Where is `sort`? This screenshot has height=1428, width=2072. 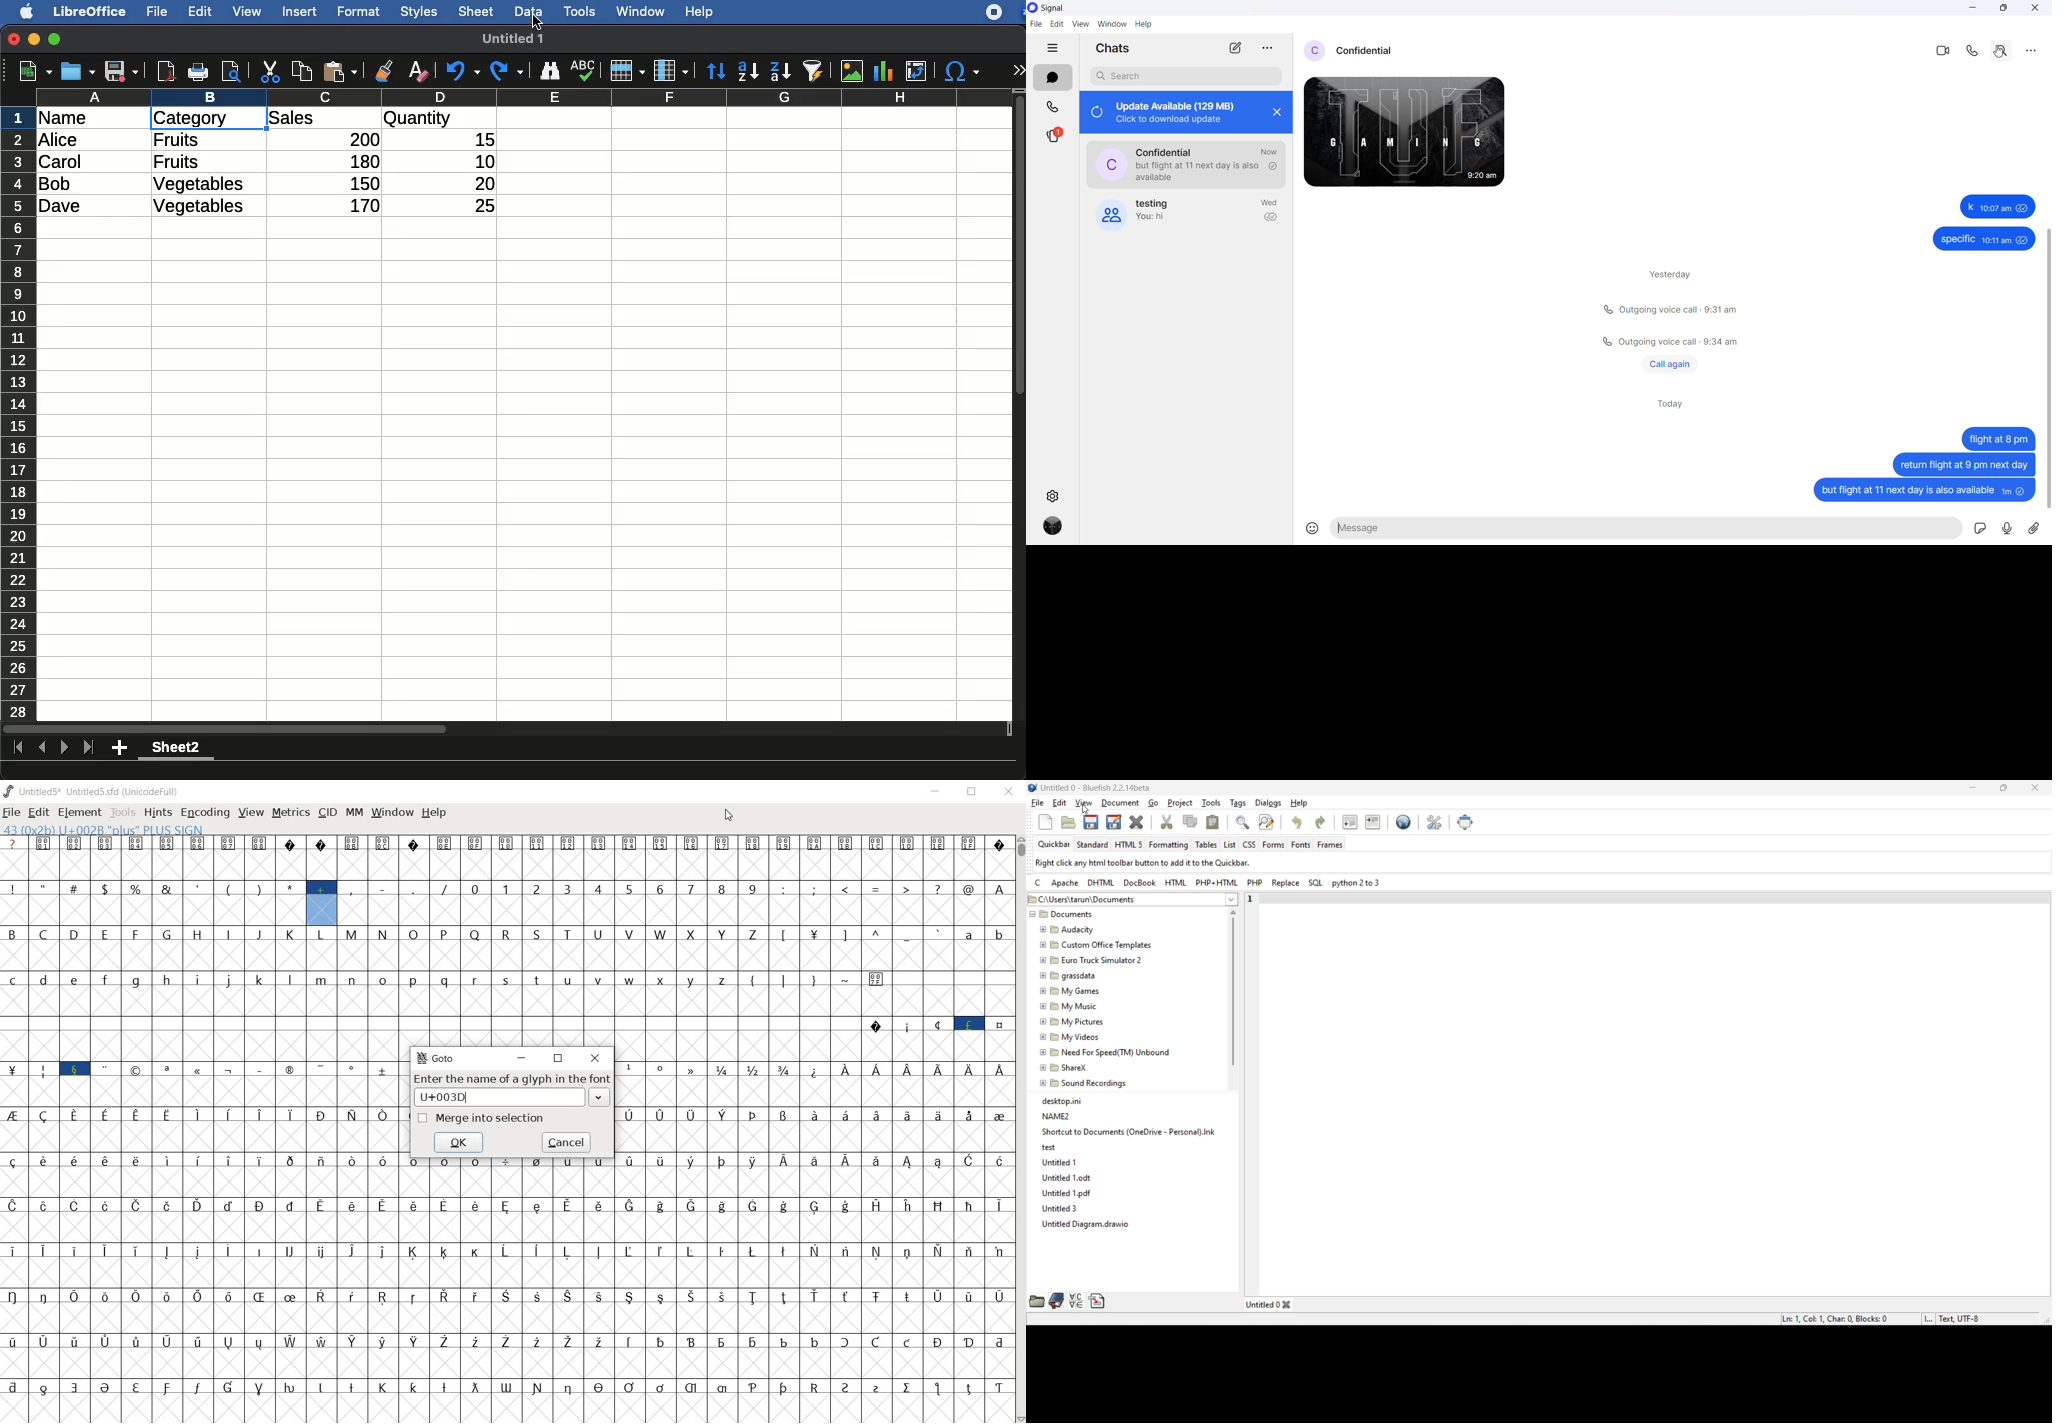 sort is located at coordinates (715, 72).